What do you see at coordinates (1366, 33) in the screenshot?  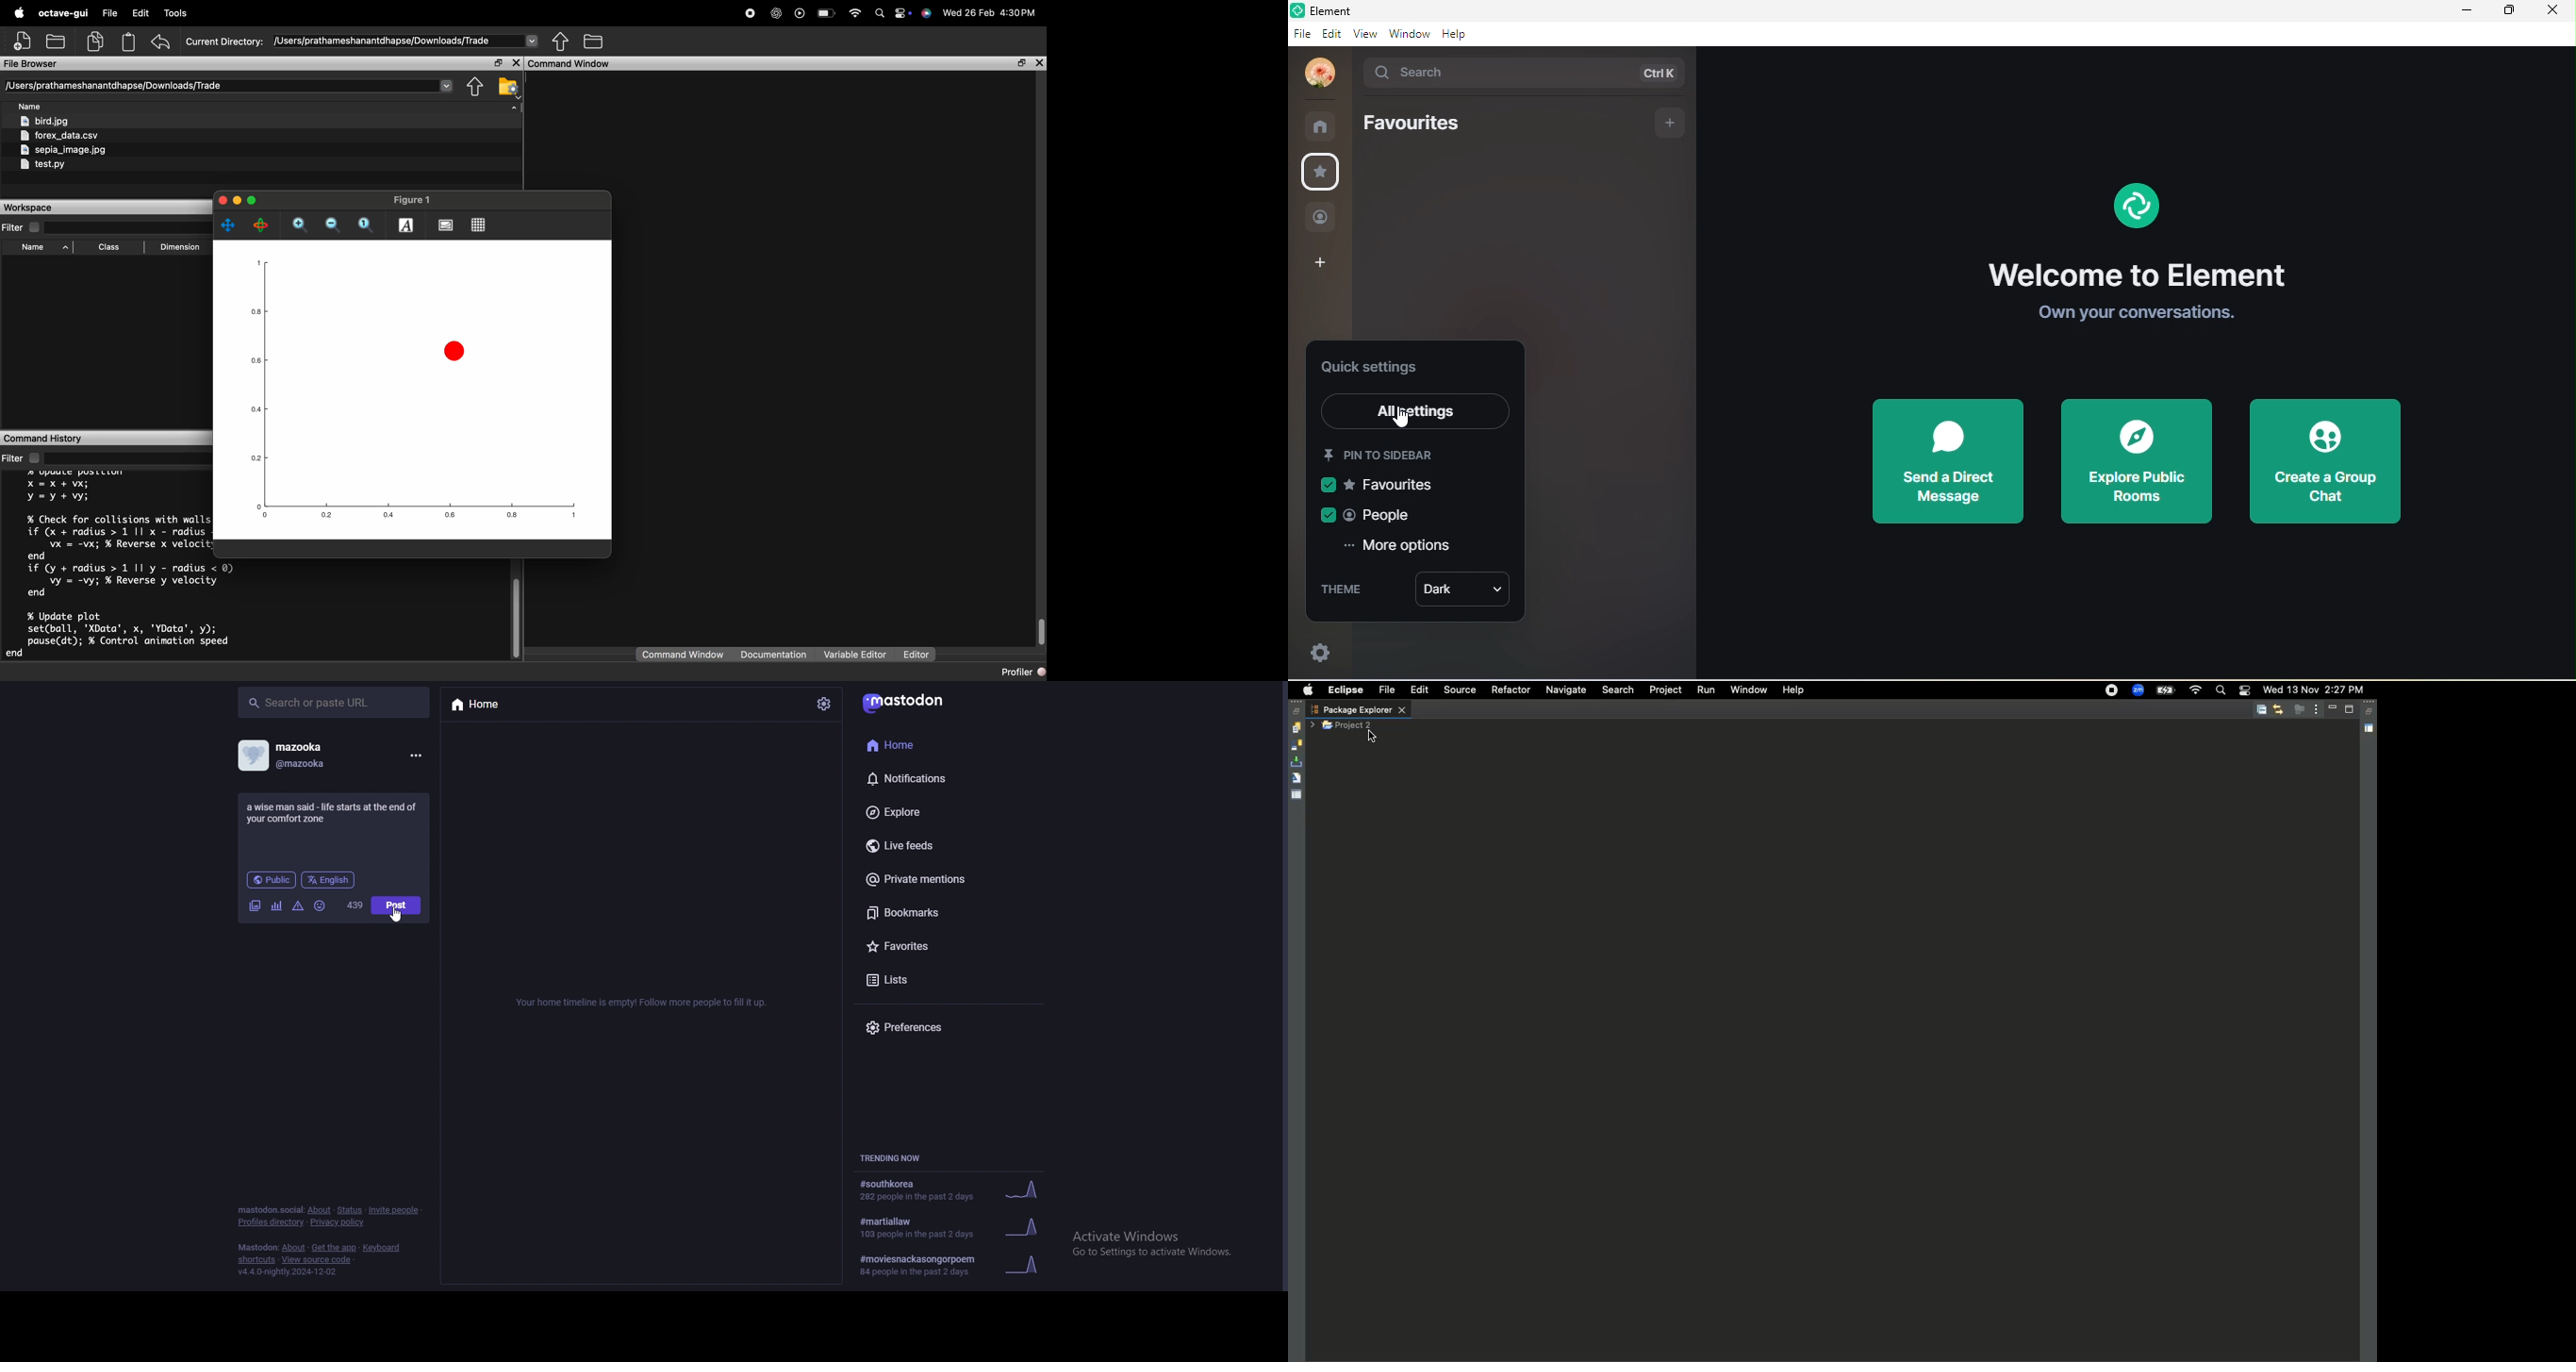 I see `view` at bounding box center [1366, 33].